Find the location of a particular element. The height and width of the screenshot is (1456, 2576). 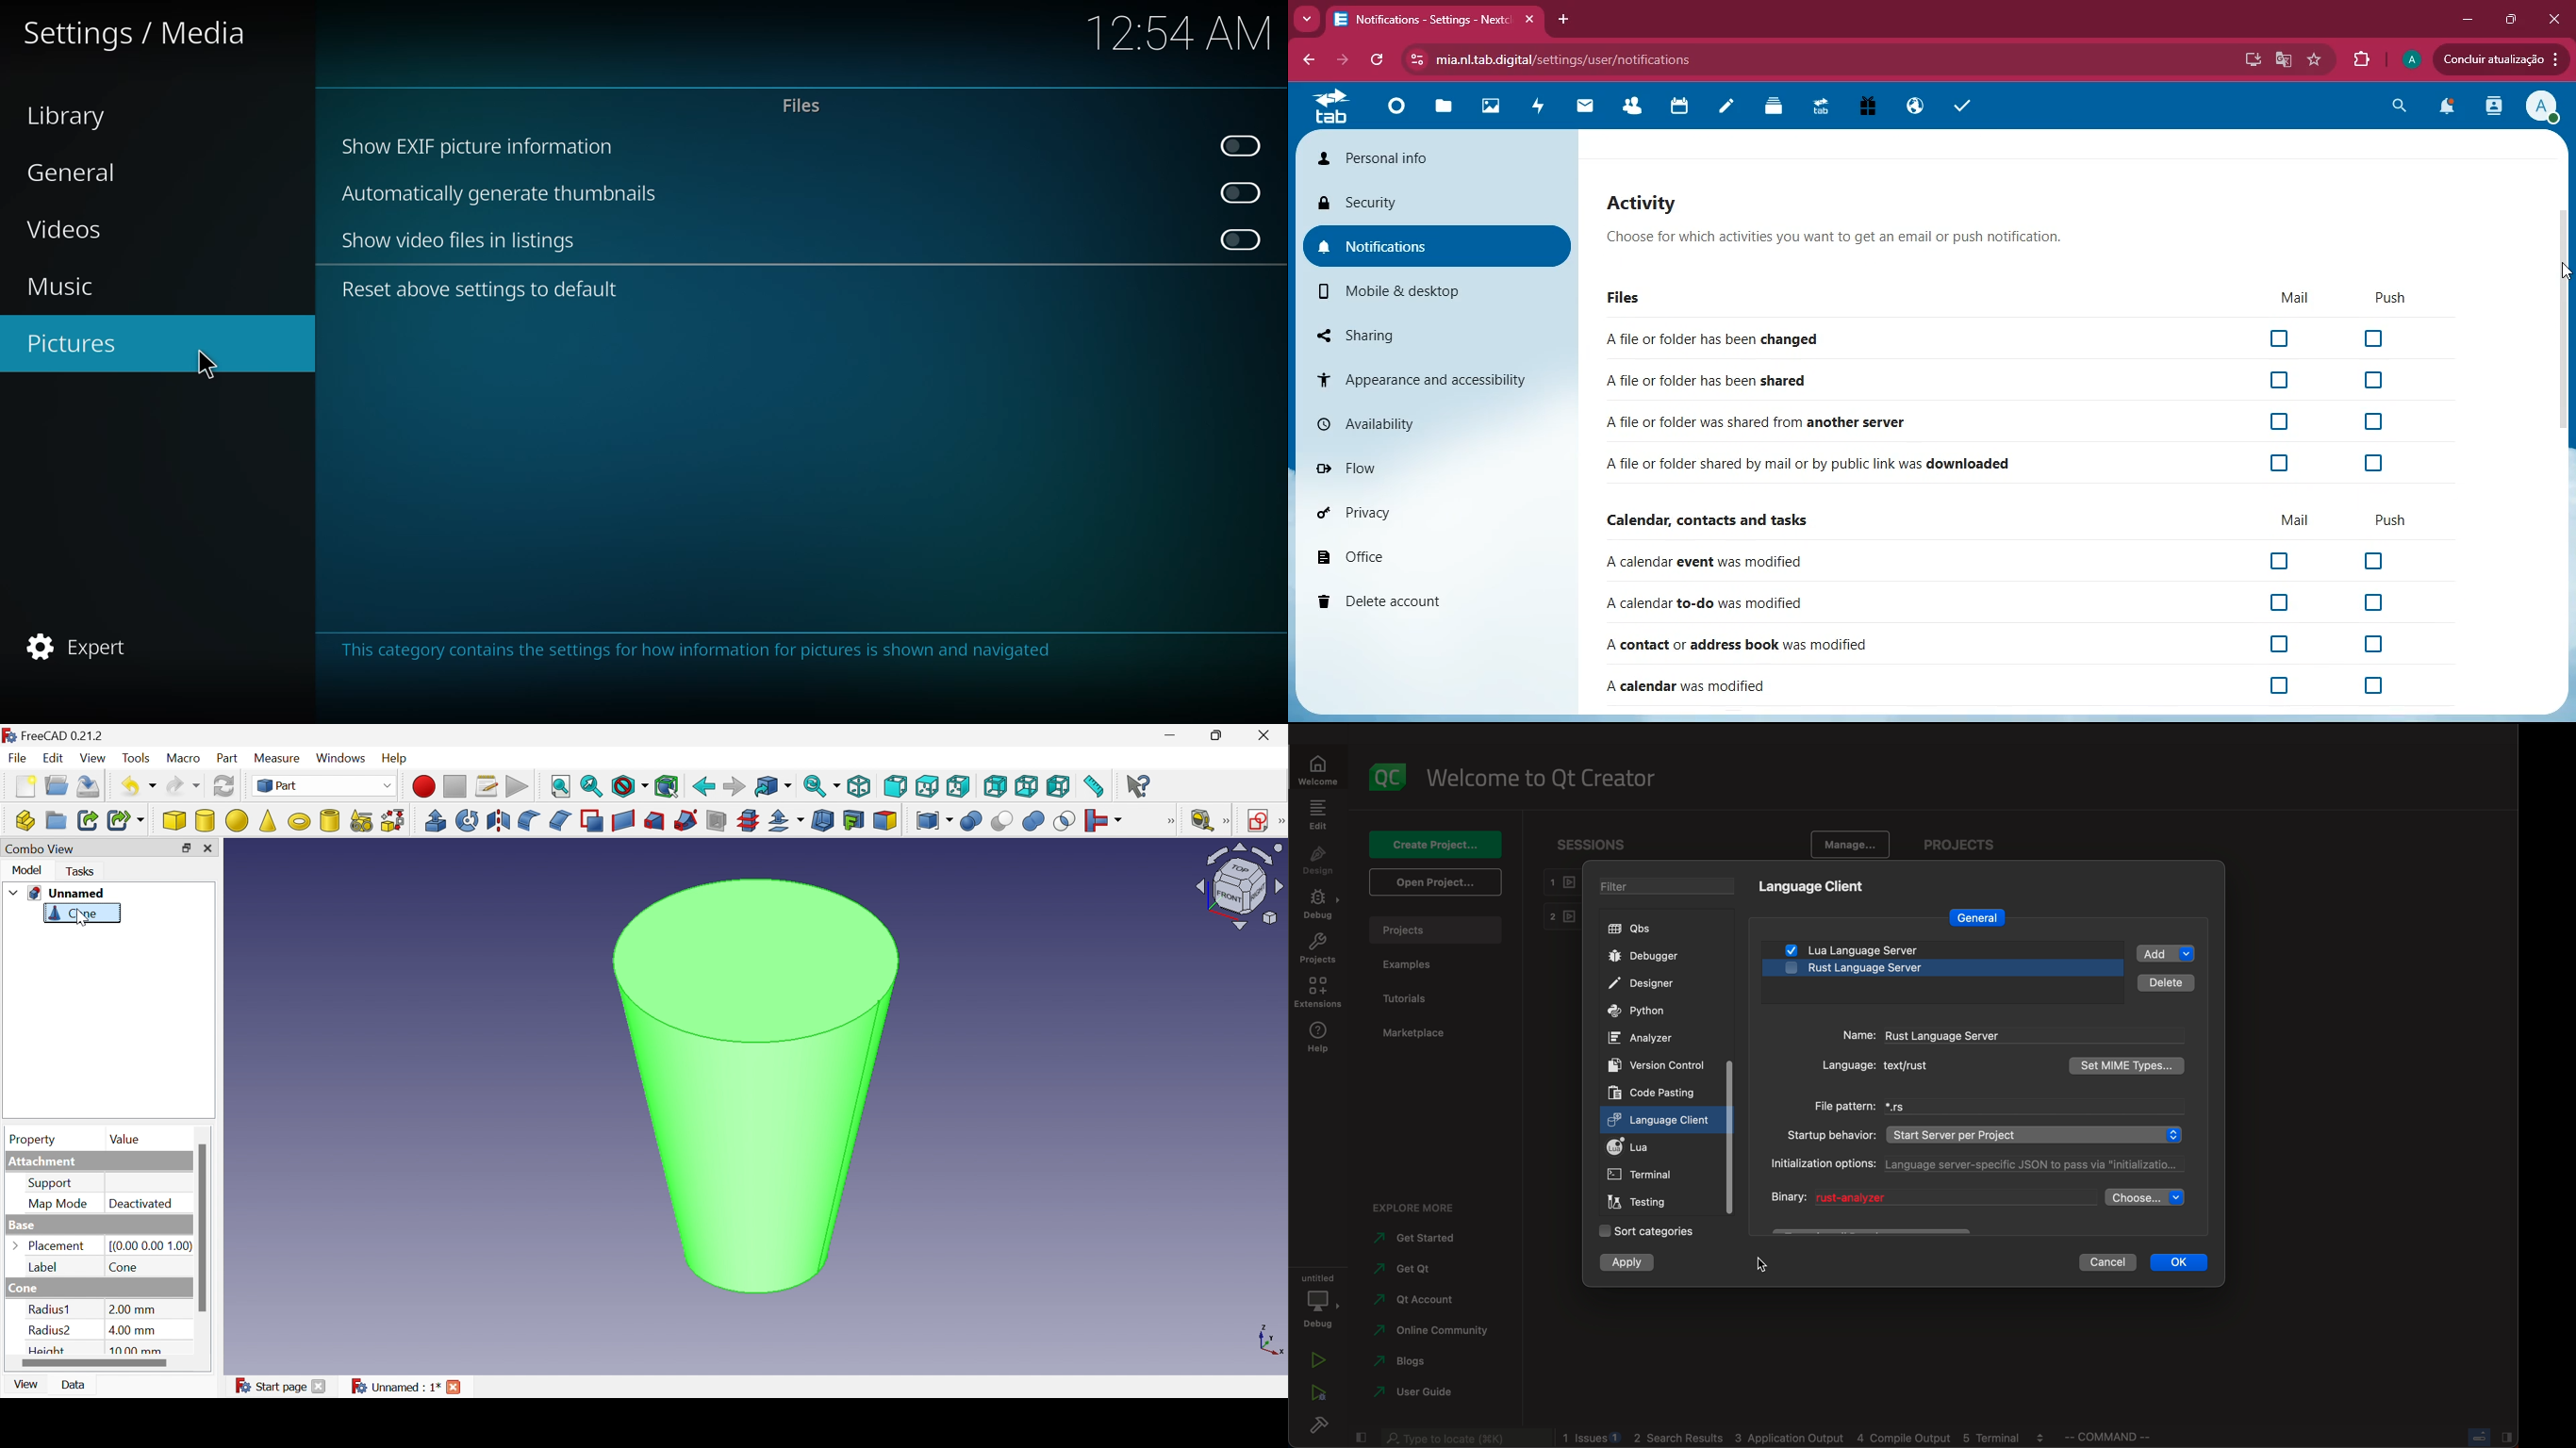

Make link is located at coordinates (88, 820).